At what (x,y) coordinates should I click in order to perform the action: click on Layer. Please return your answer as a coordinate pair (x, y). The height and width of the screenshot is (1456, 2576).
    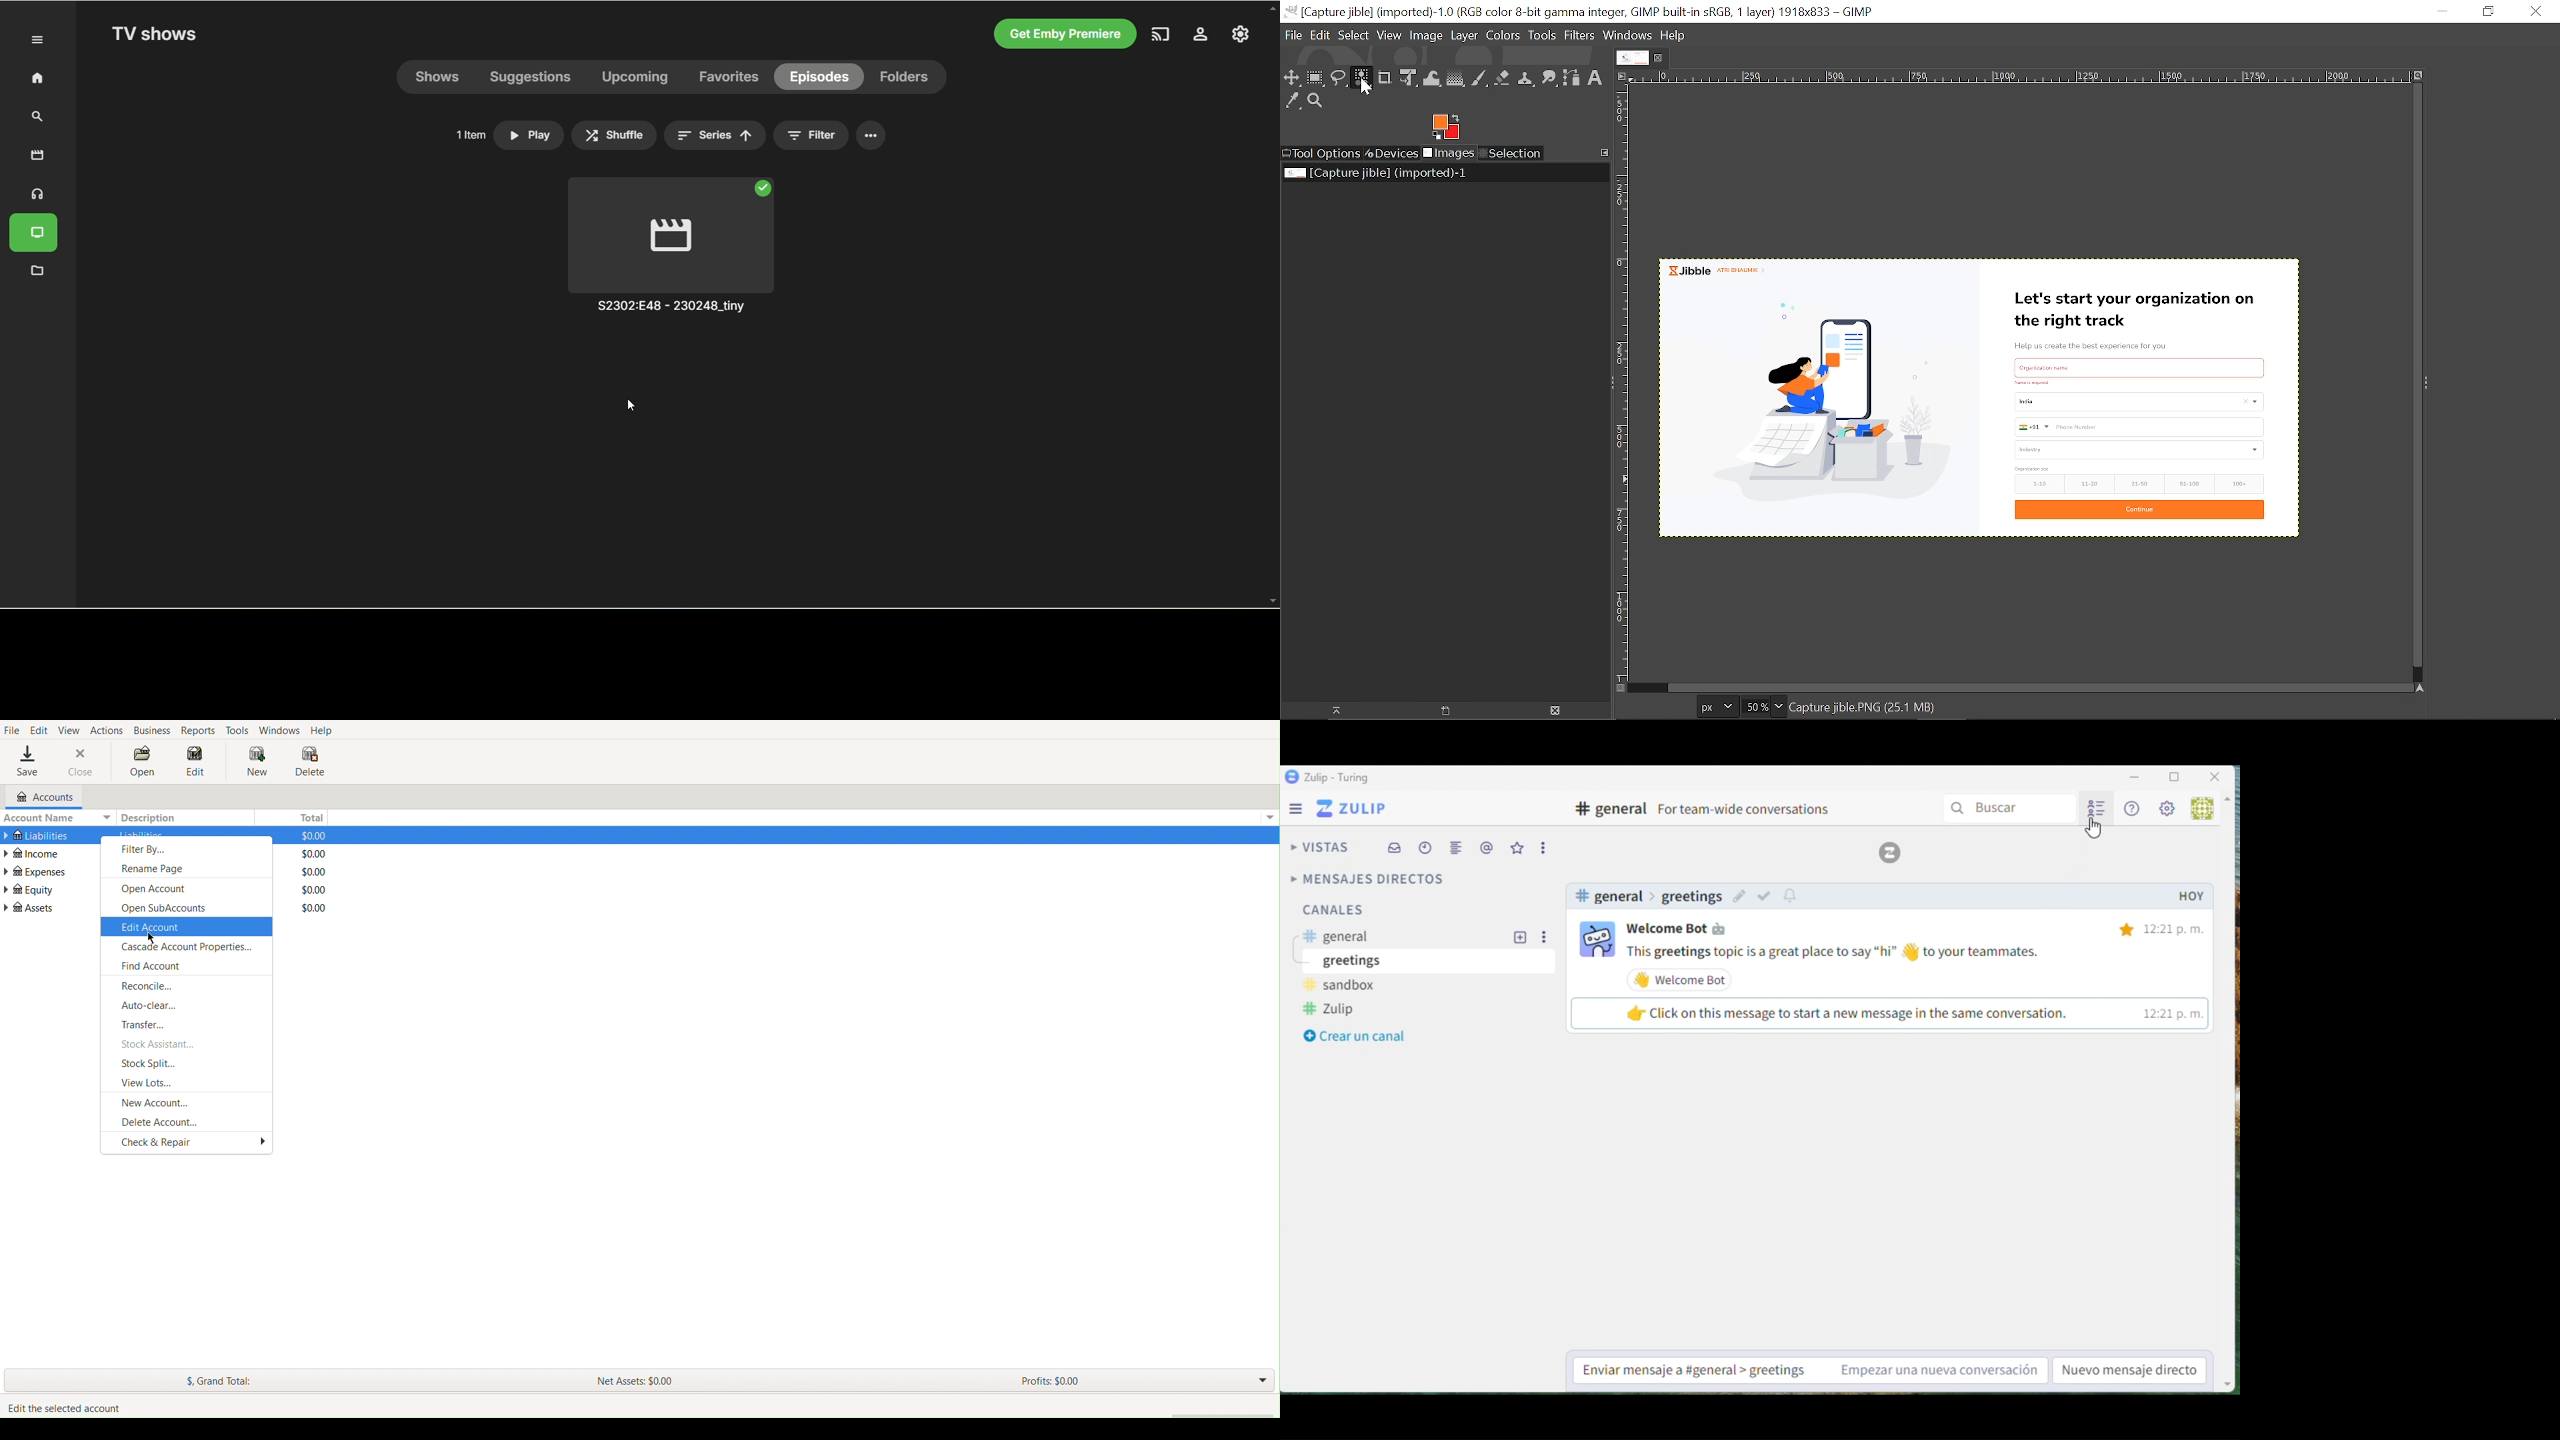
    Looking at the image, I should click on (1464, 35).